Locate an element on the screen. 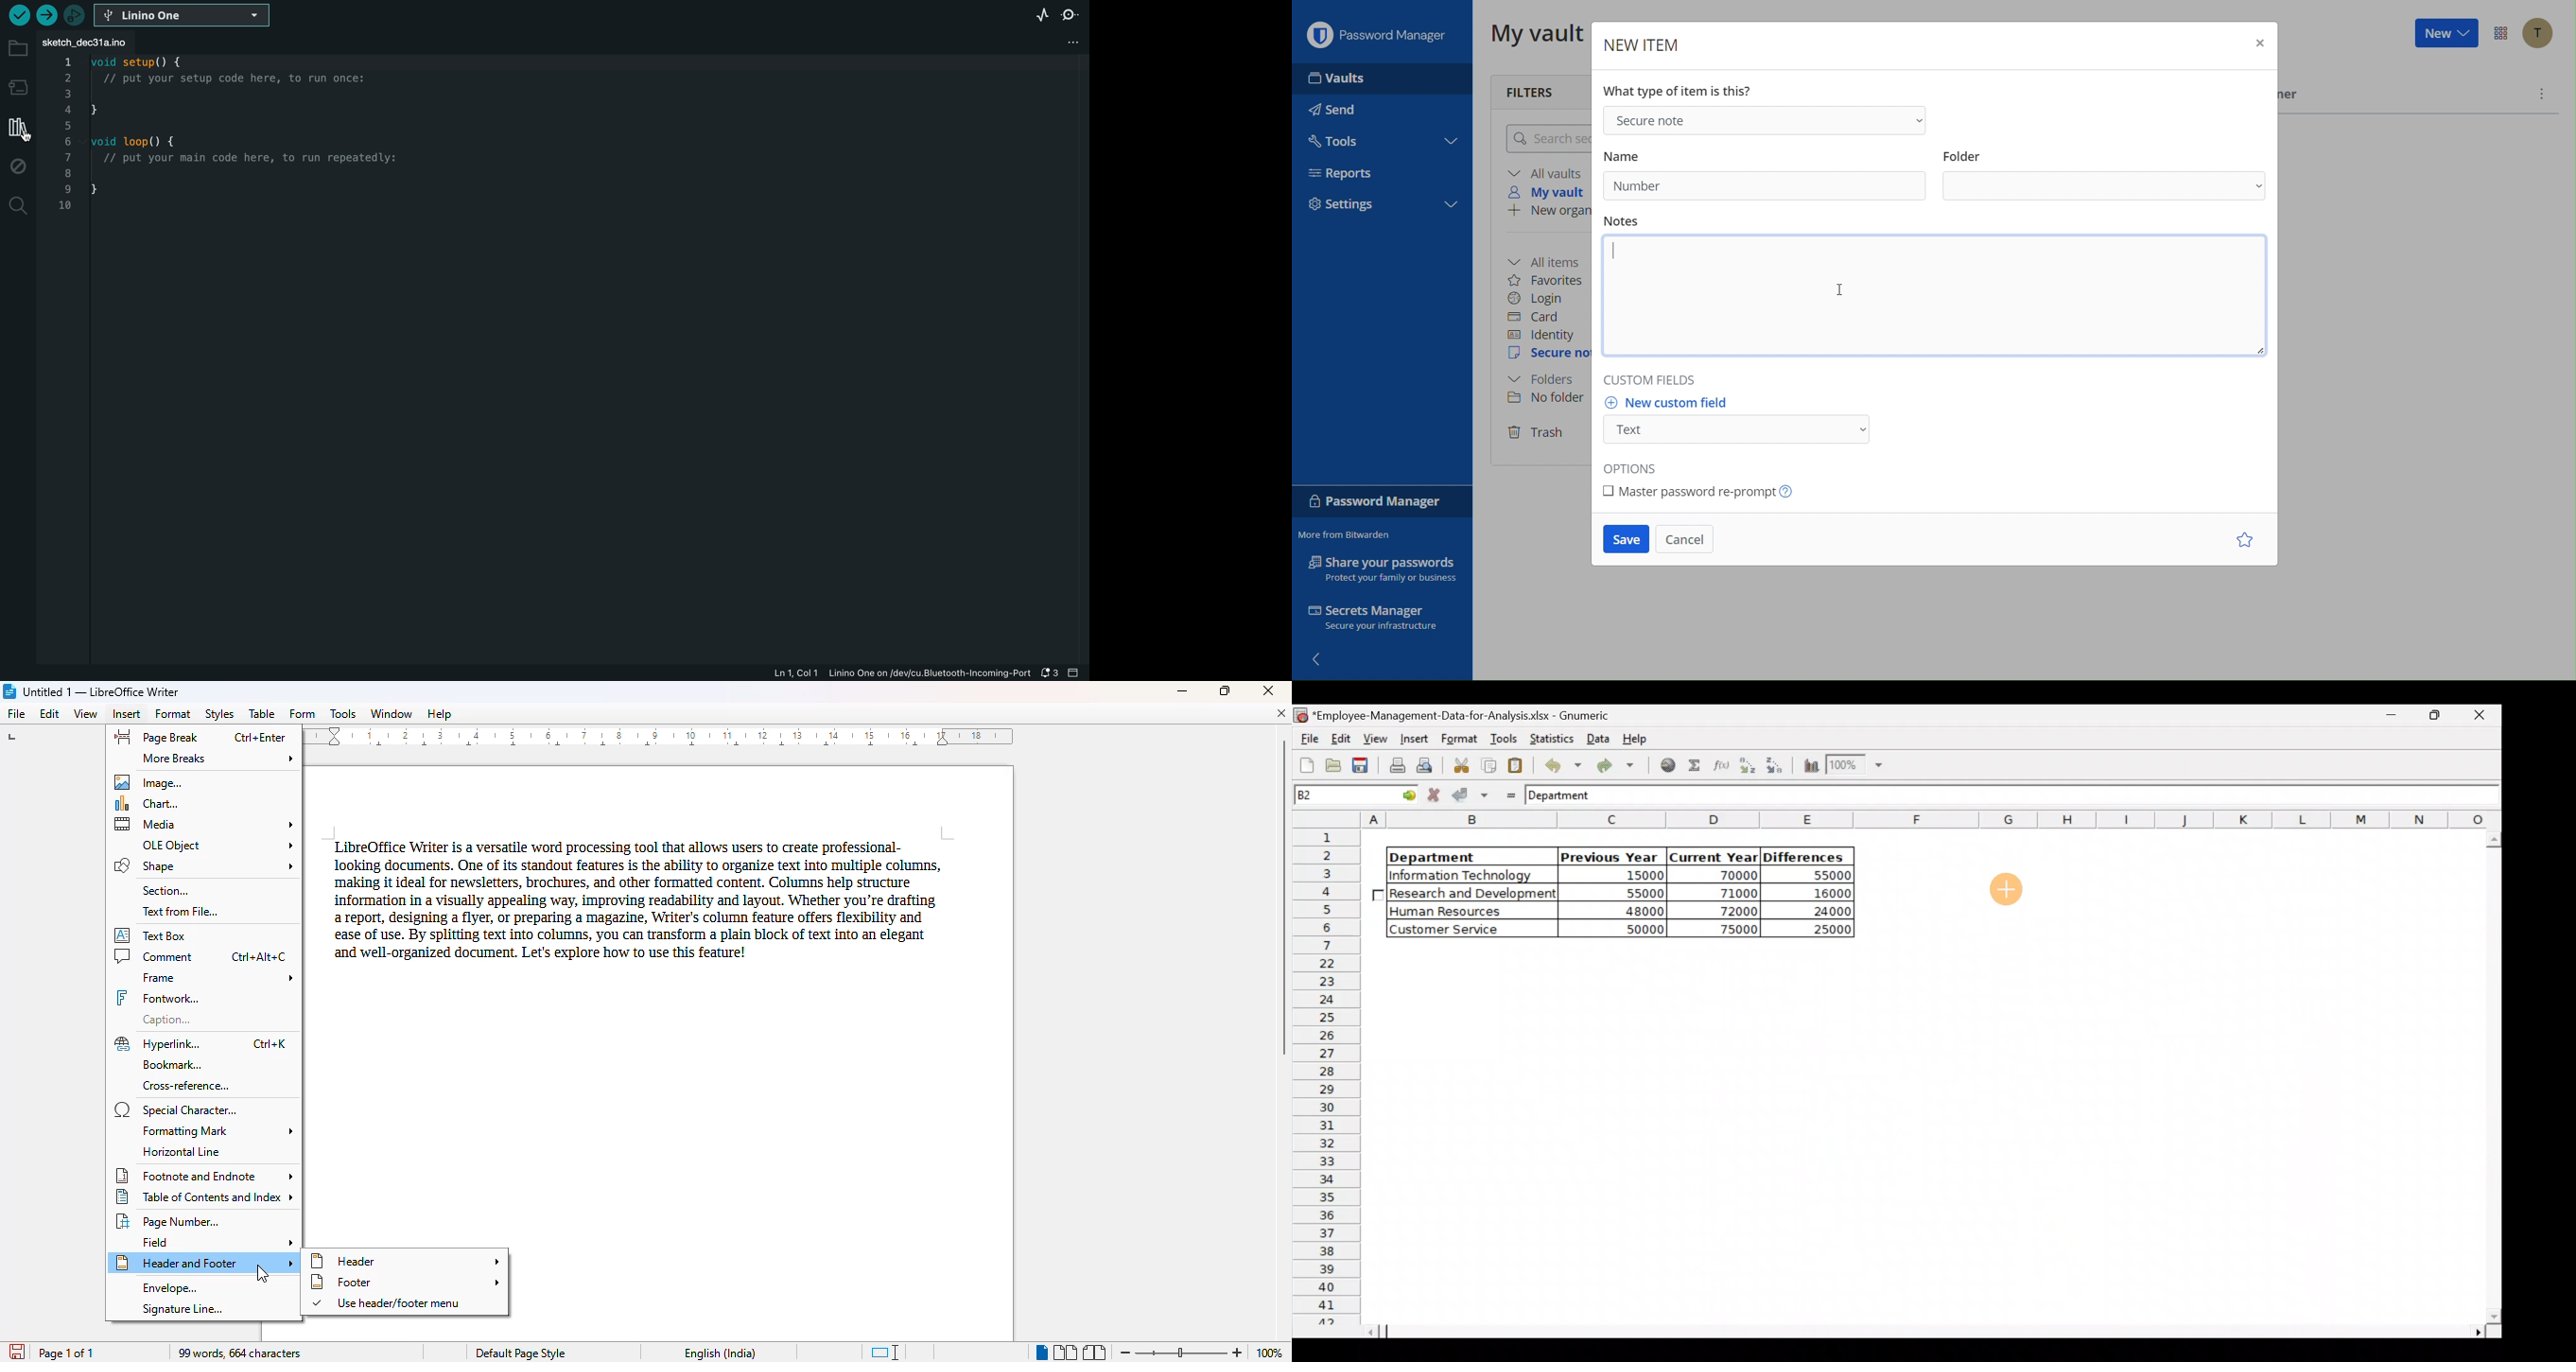 Image resolution: width=2576 pixels, height=1372 pixels. English (India) is located at coordinates (721, 1353).